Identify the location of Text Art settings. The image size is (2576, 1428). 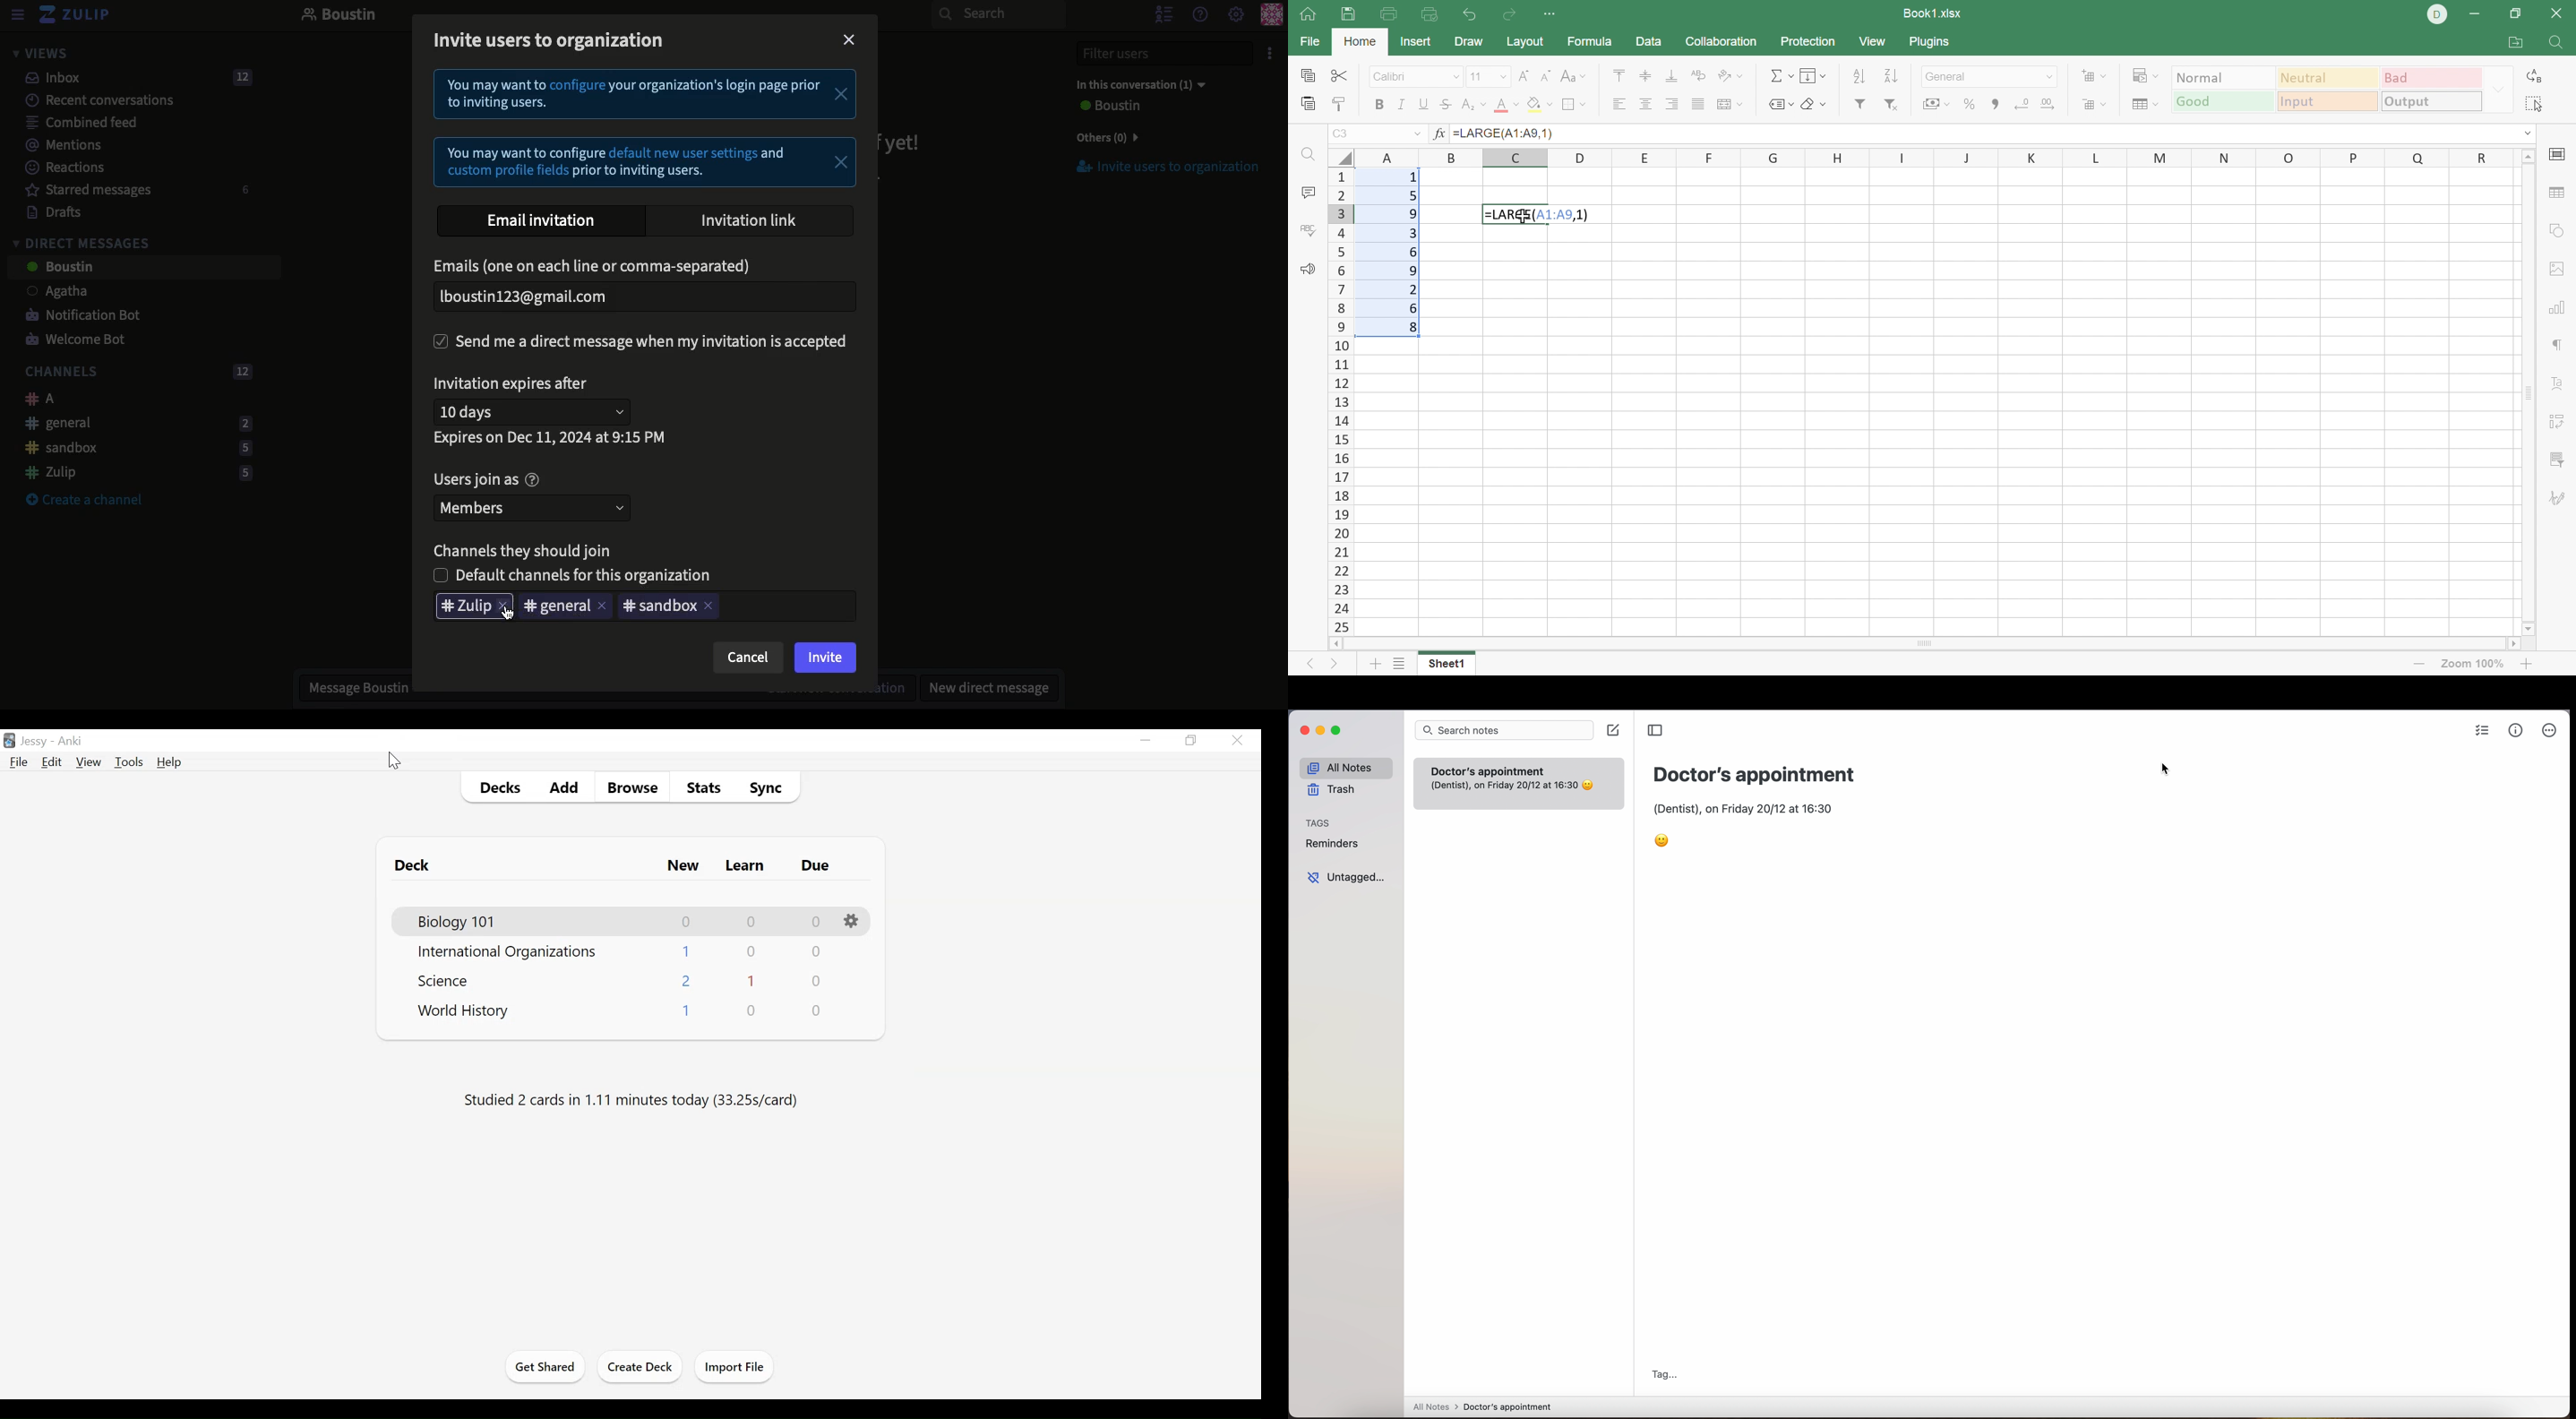
(2559, 384).